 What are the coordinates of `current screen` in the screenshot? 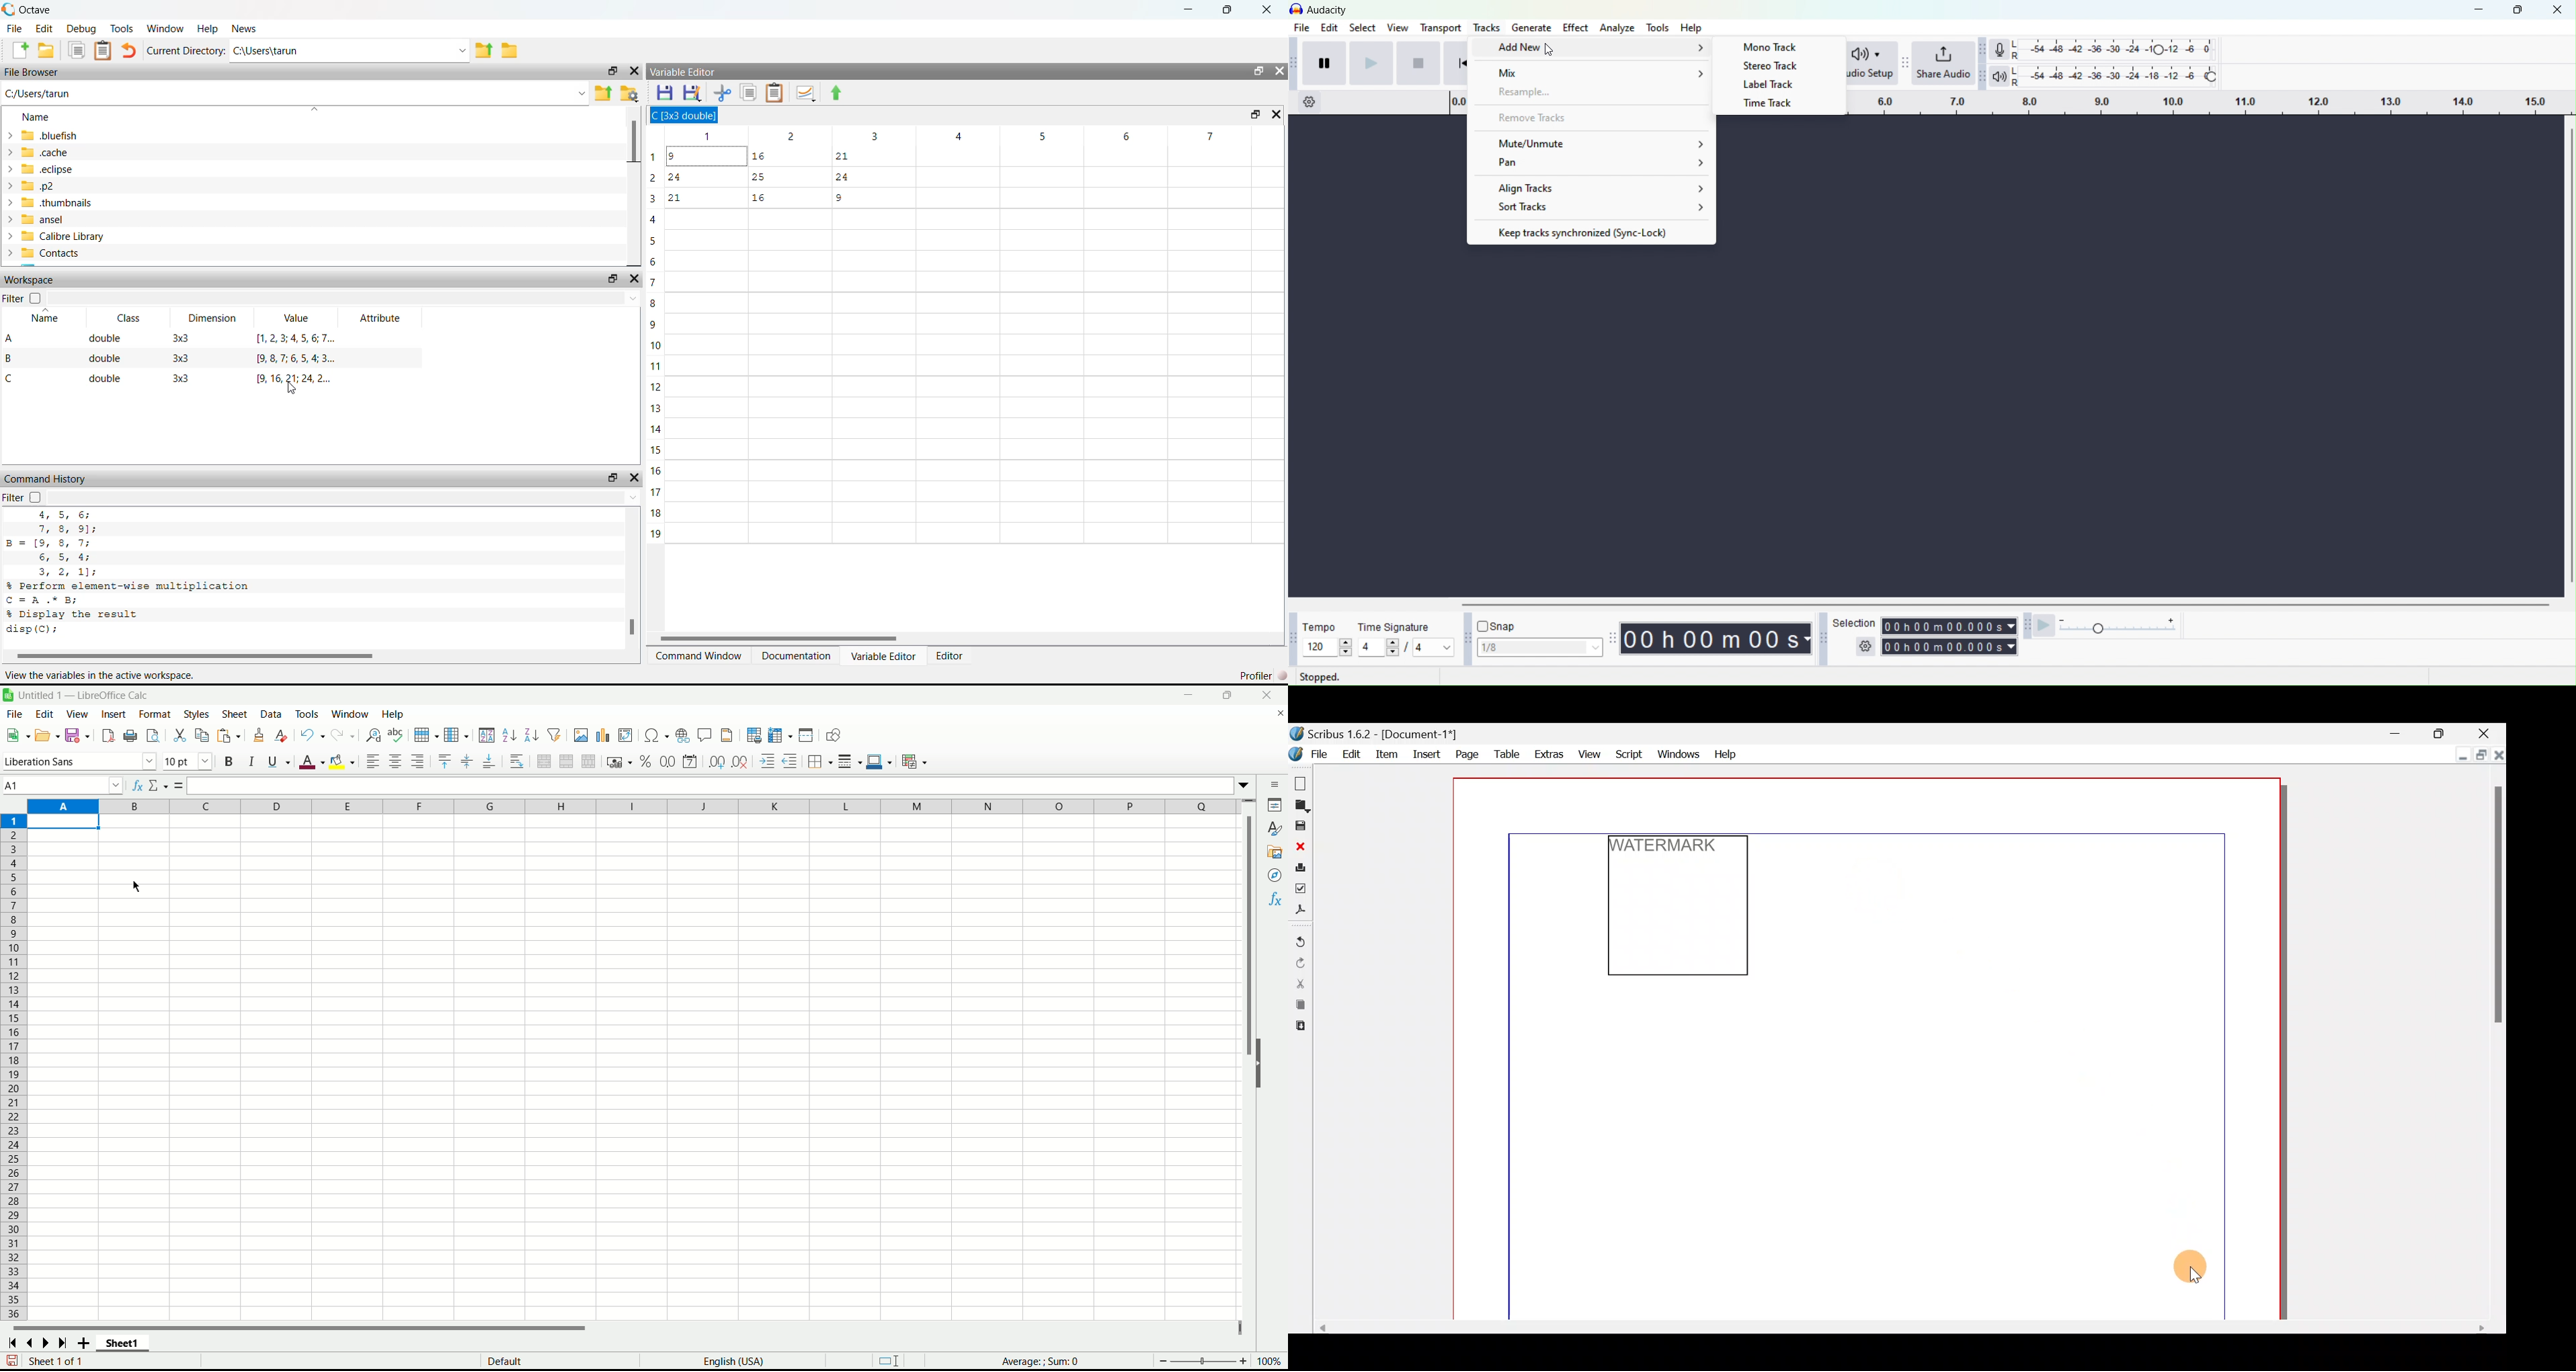 It's located at (1917, 423).